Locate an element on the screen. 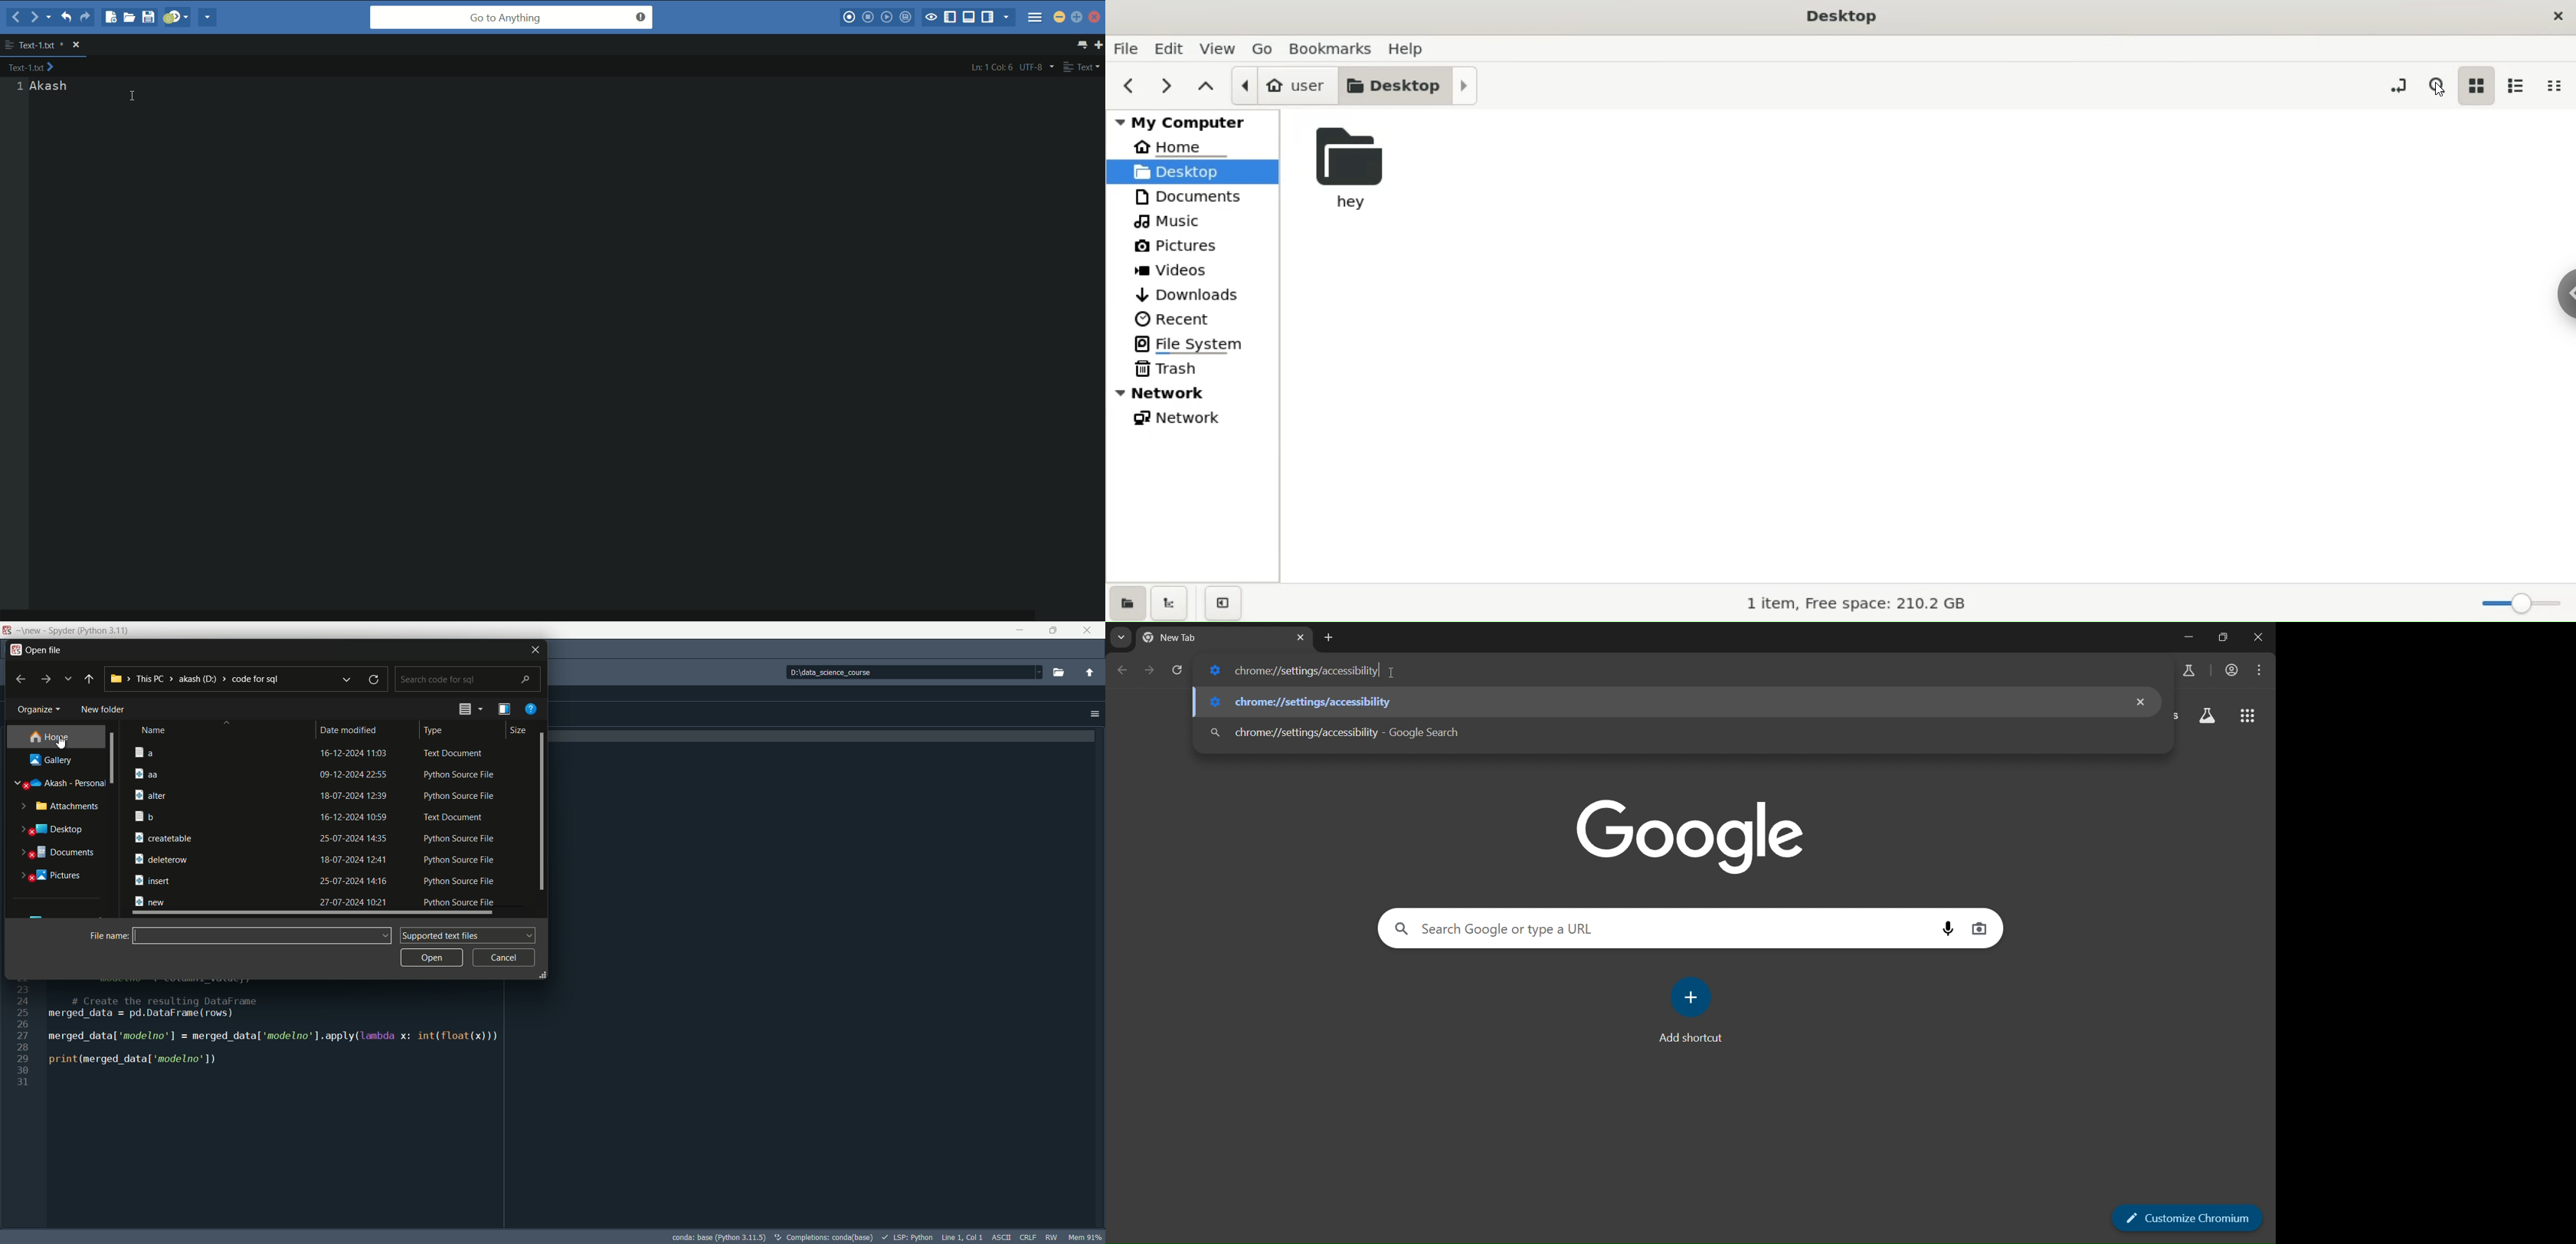 The image size is (2576, 1260). timestamp is located at coordinates (351, 838).